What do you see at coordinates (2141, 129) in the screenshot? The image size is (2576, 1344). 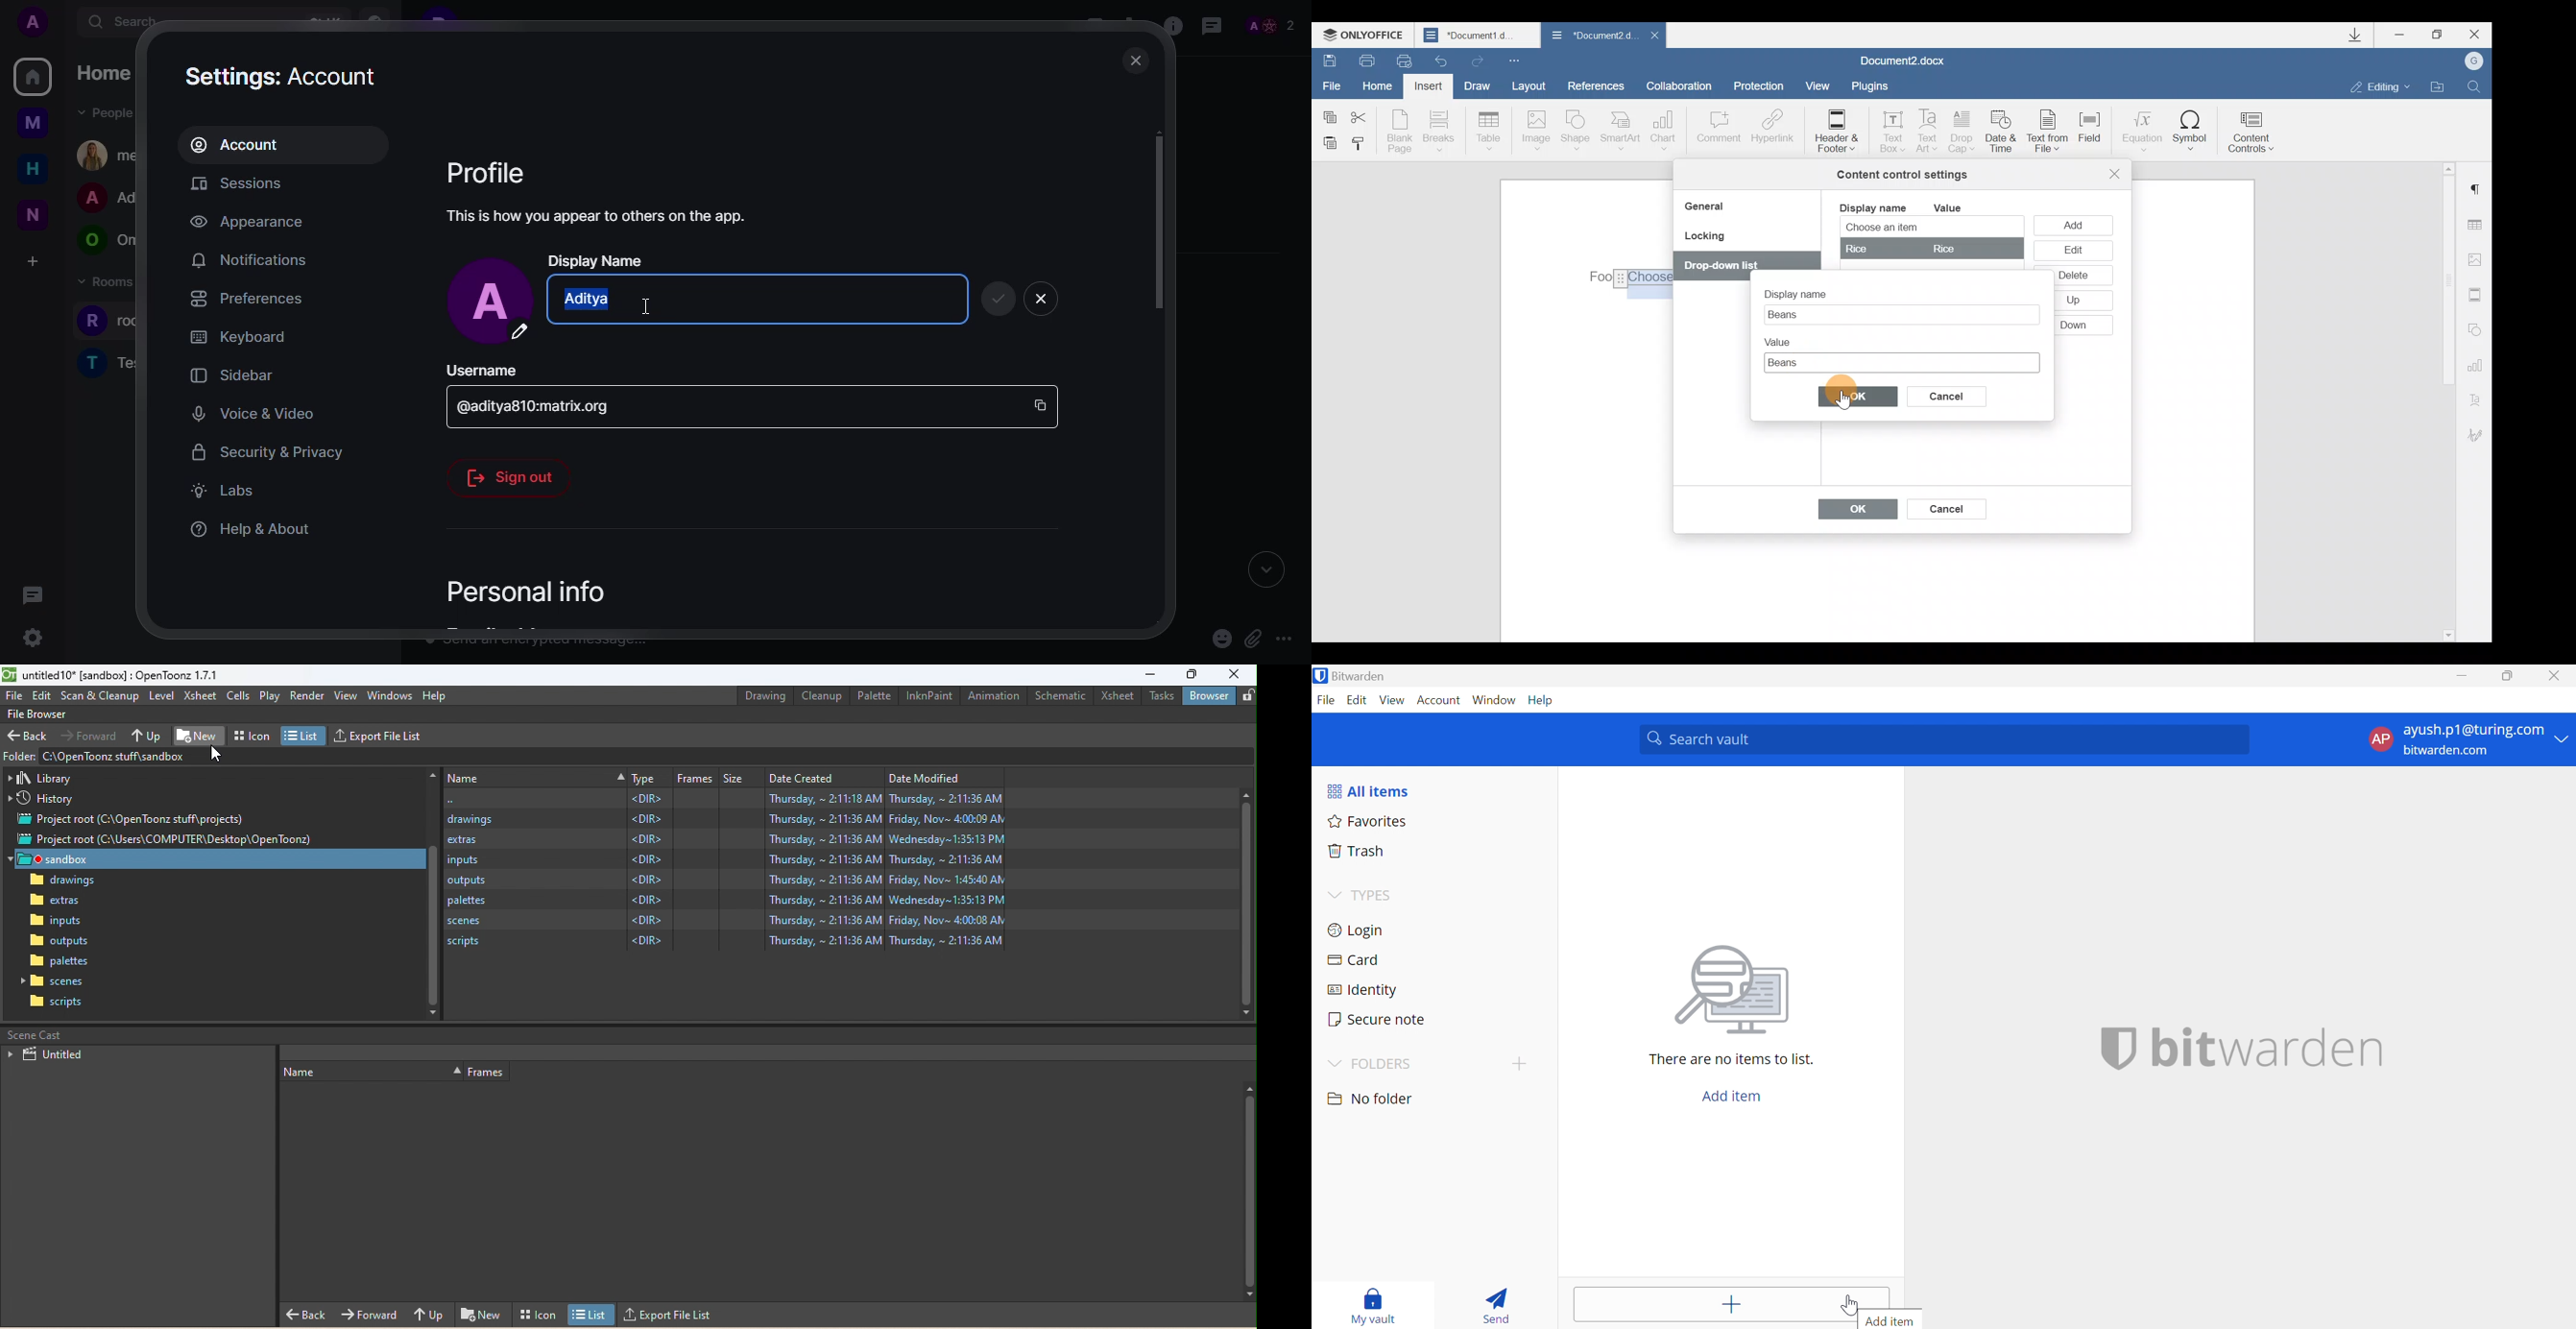 I see `Equation` at bounding box center [2141, 129].